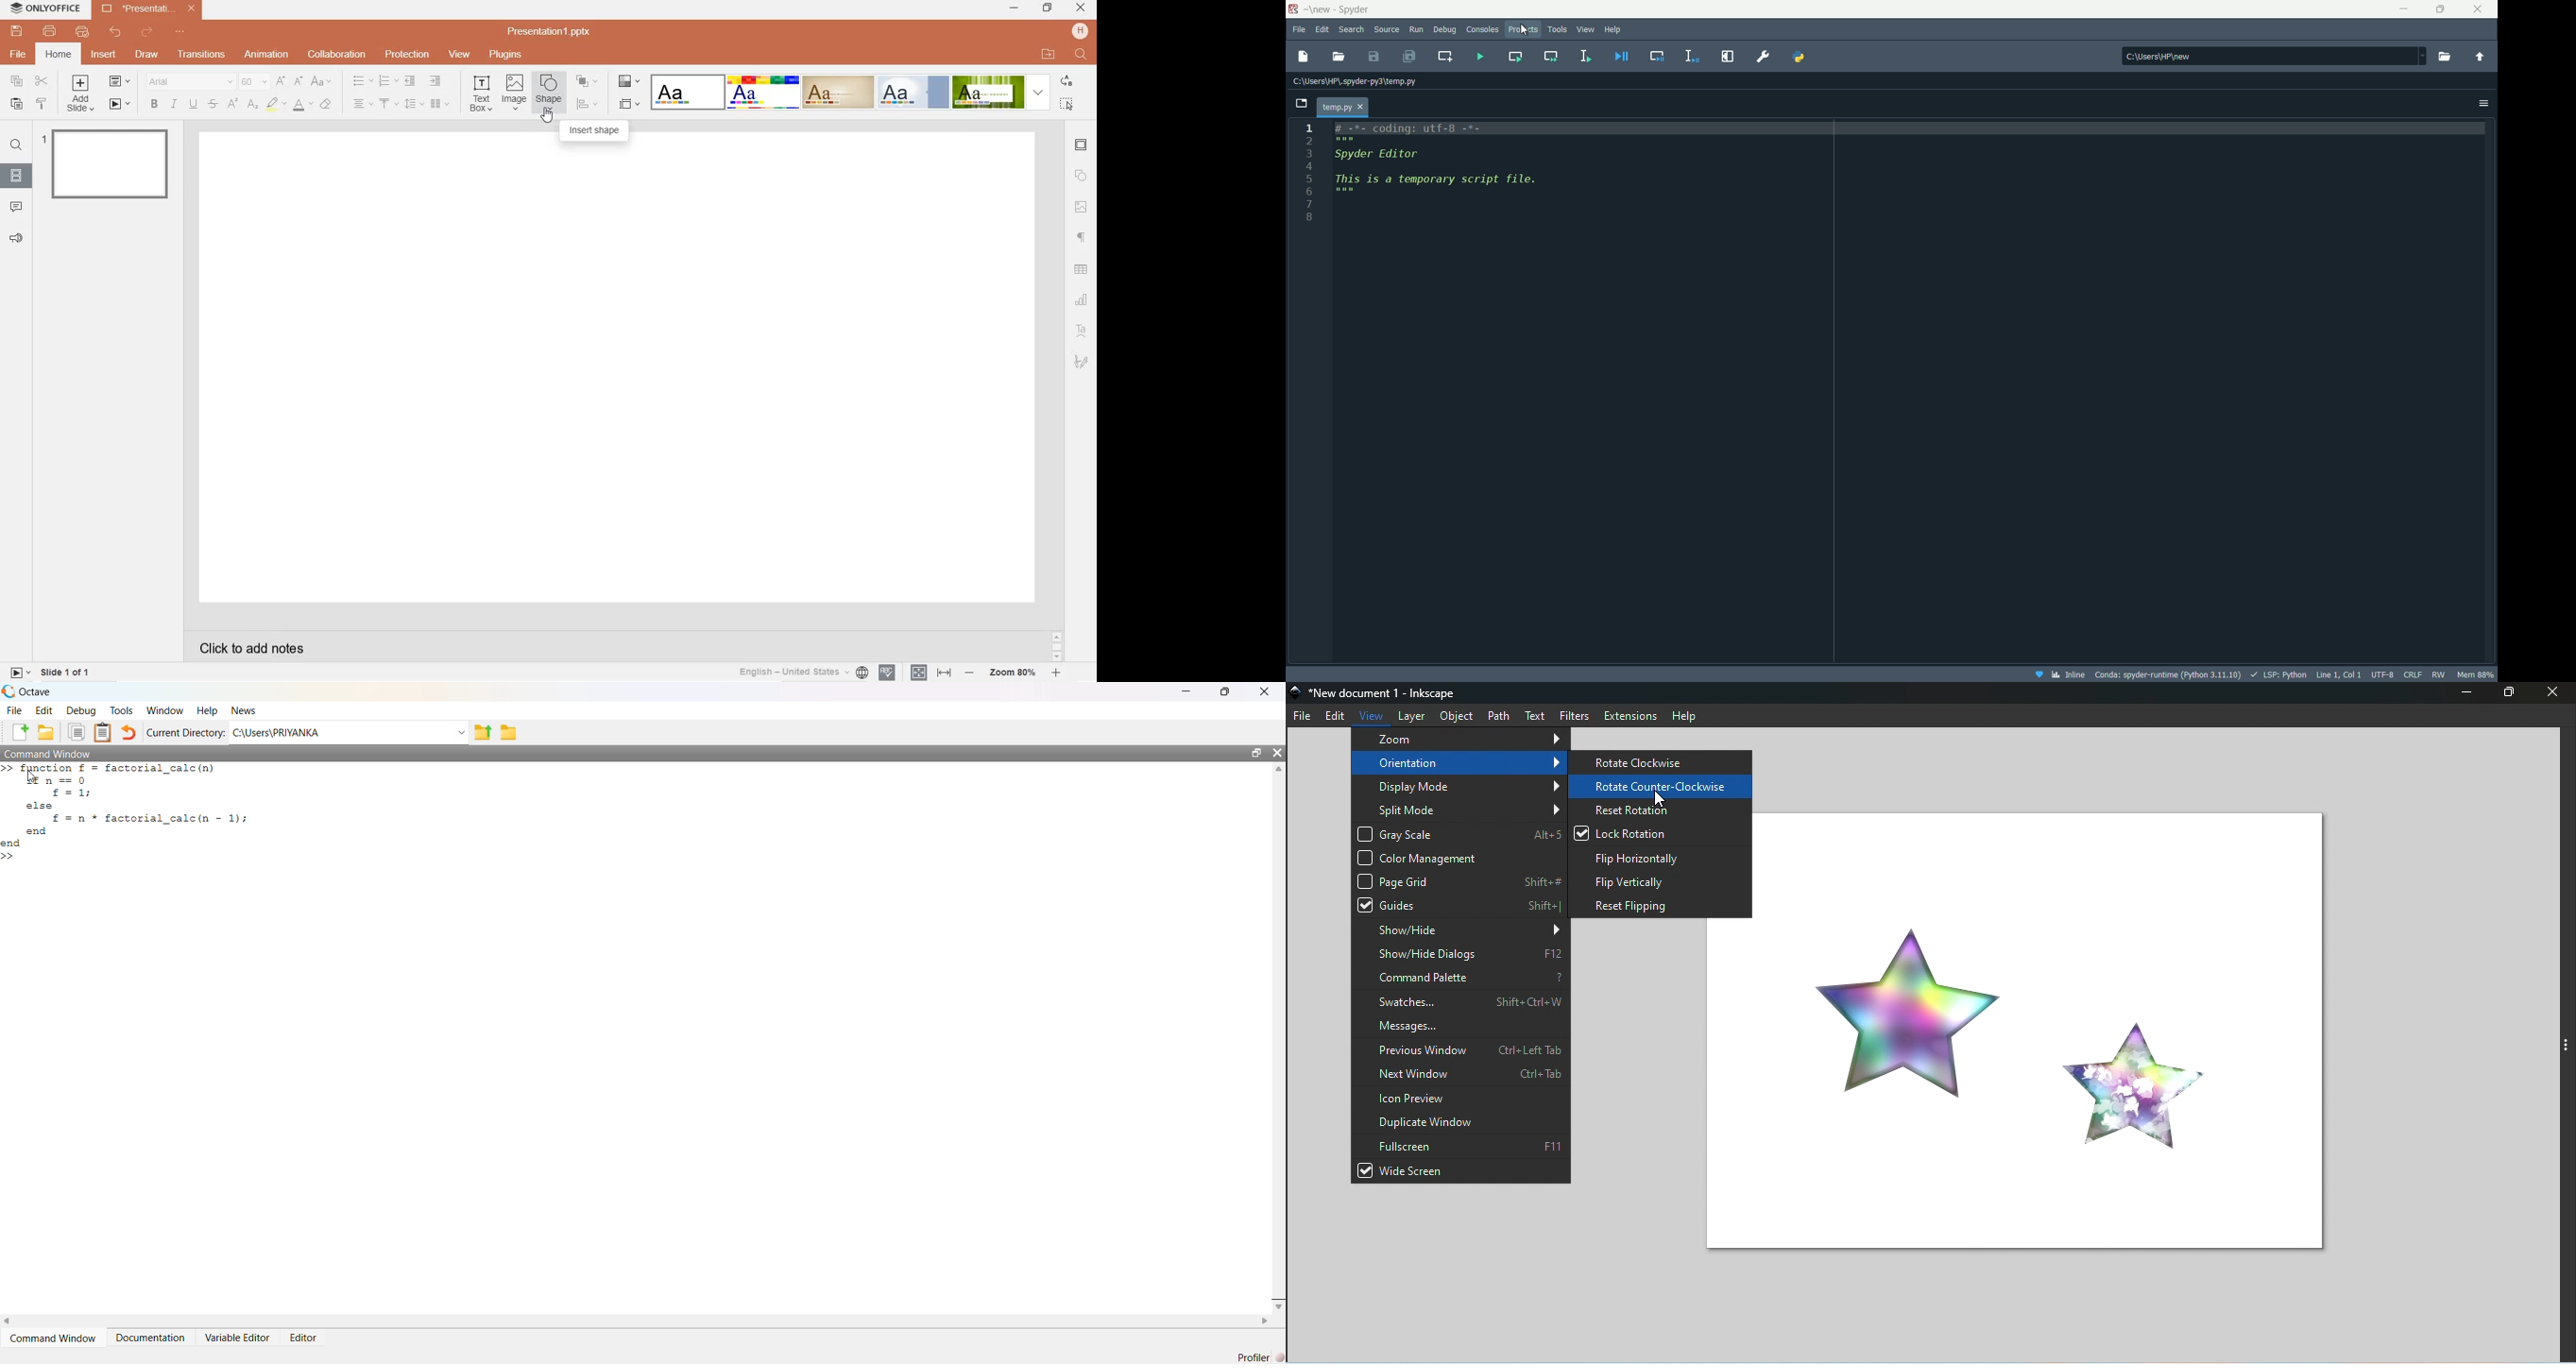 The width and height of the screenshot is (2576, 1372). What do you see at coordinates (1526, 31) in the screenshot?
I see `Cursor` at bounding box center [1526, 31].